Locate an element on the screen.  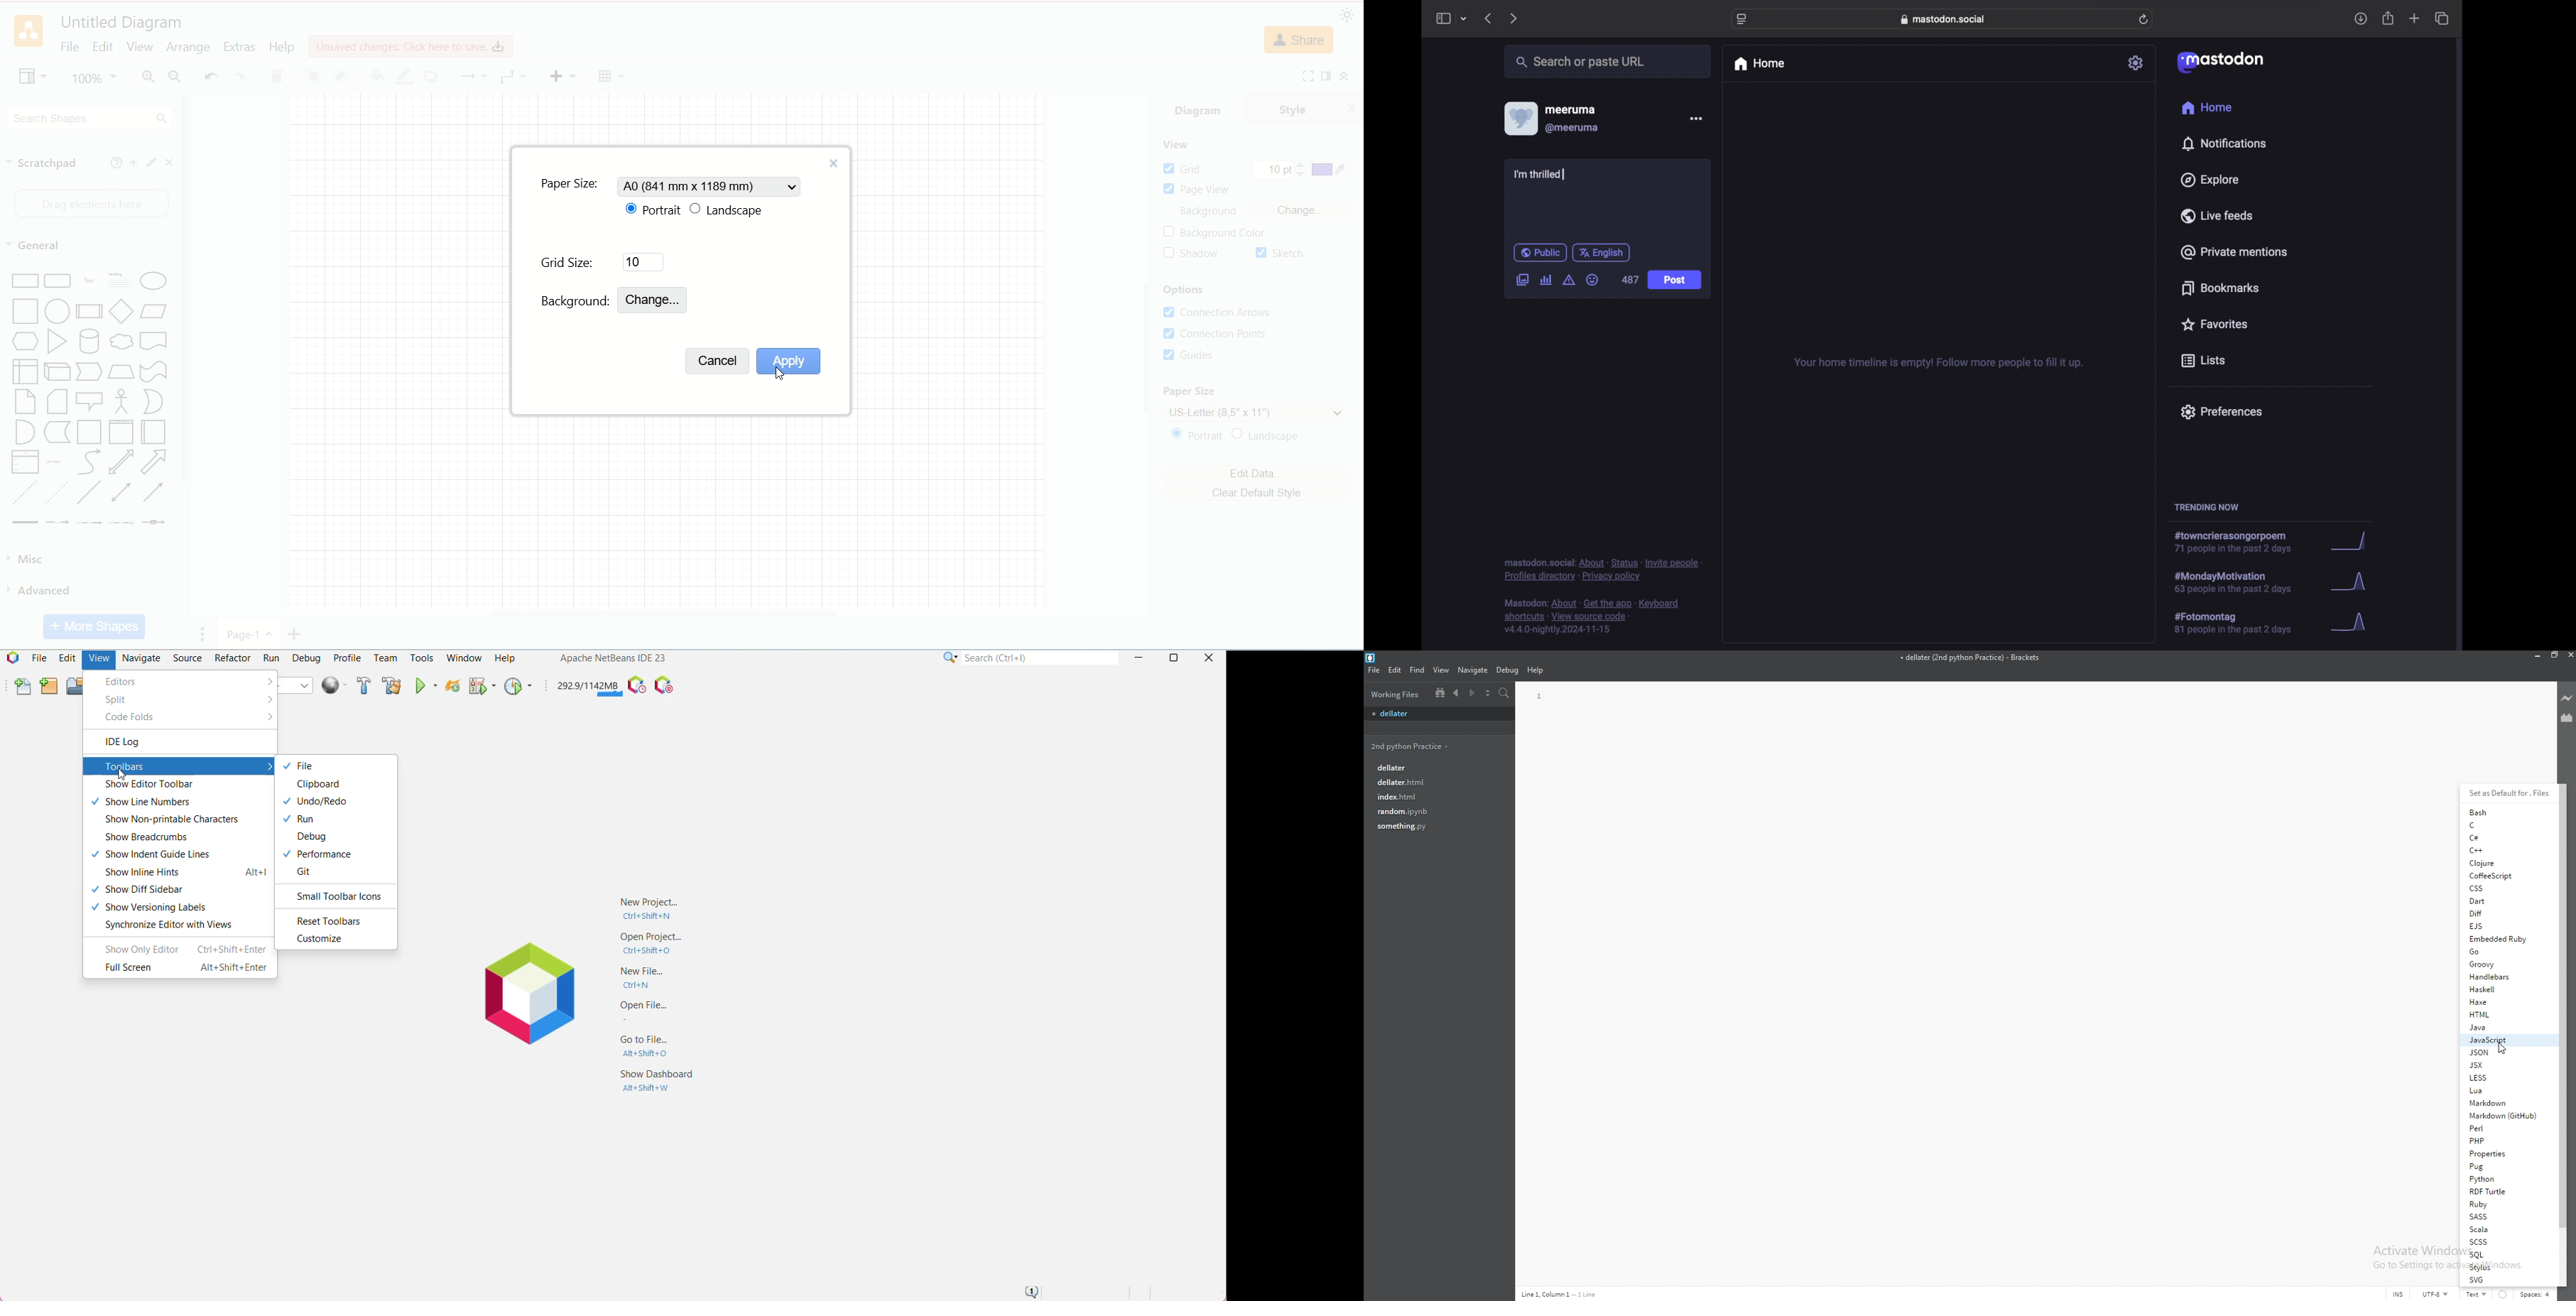
landscape is located at coordinates (1277, 435).